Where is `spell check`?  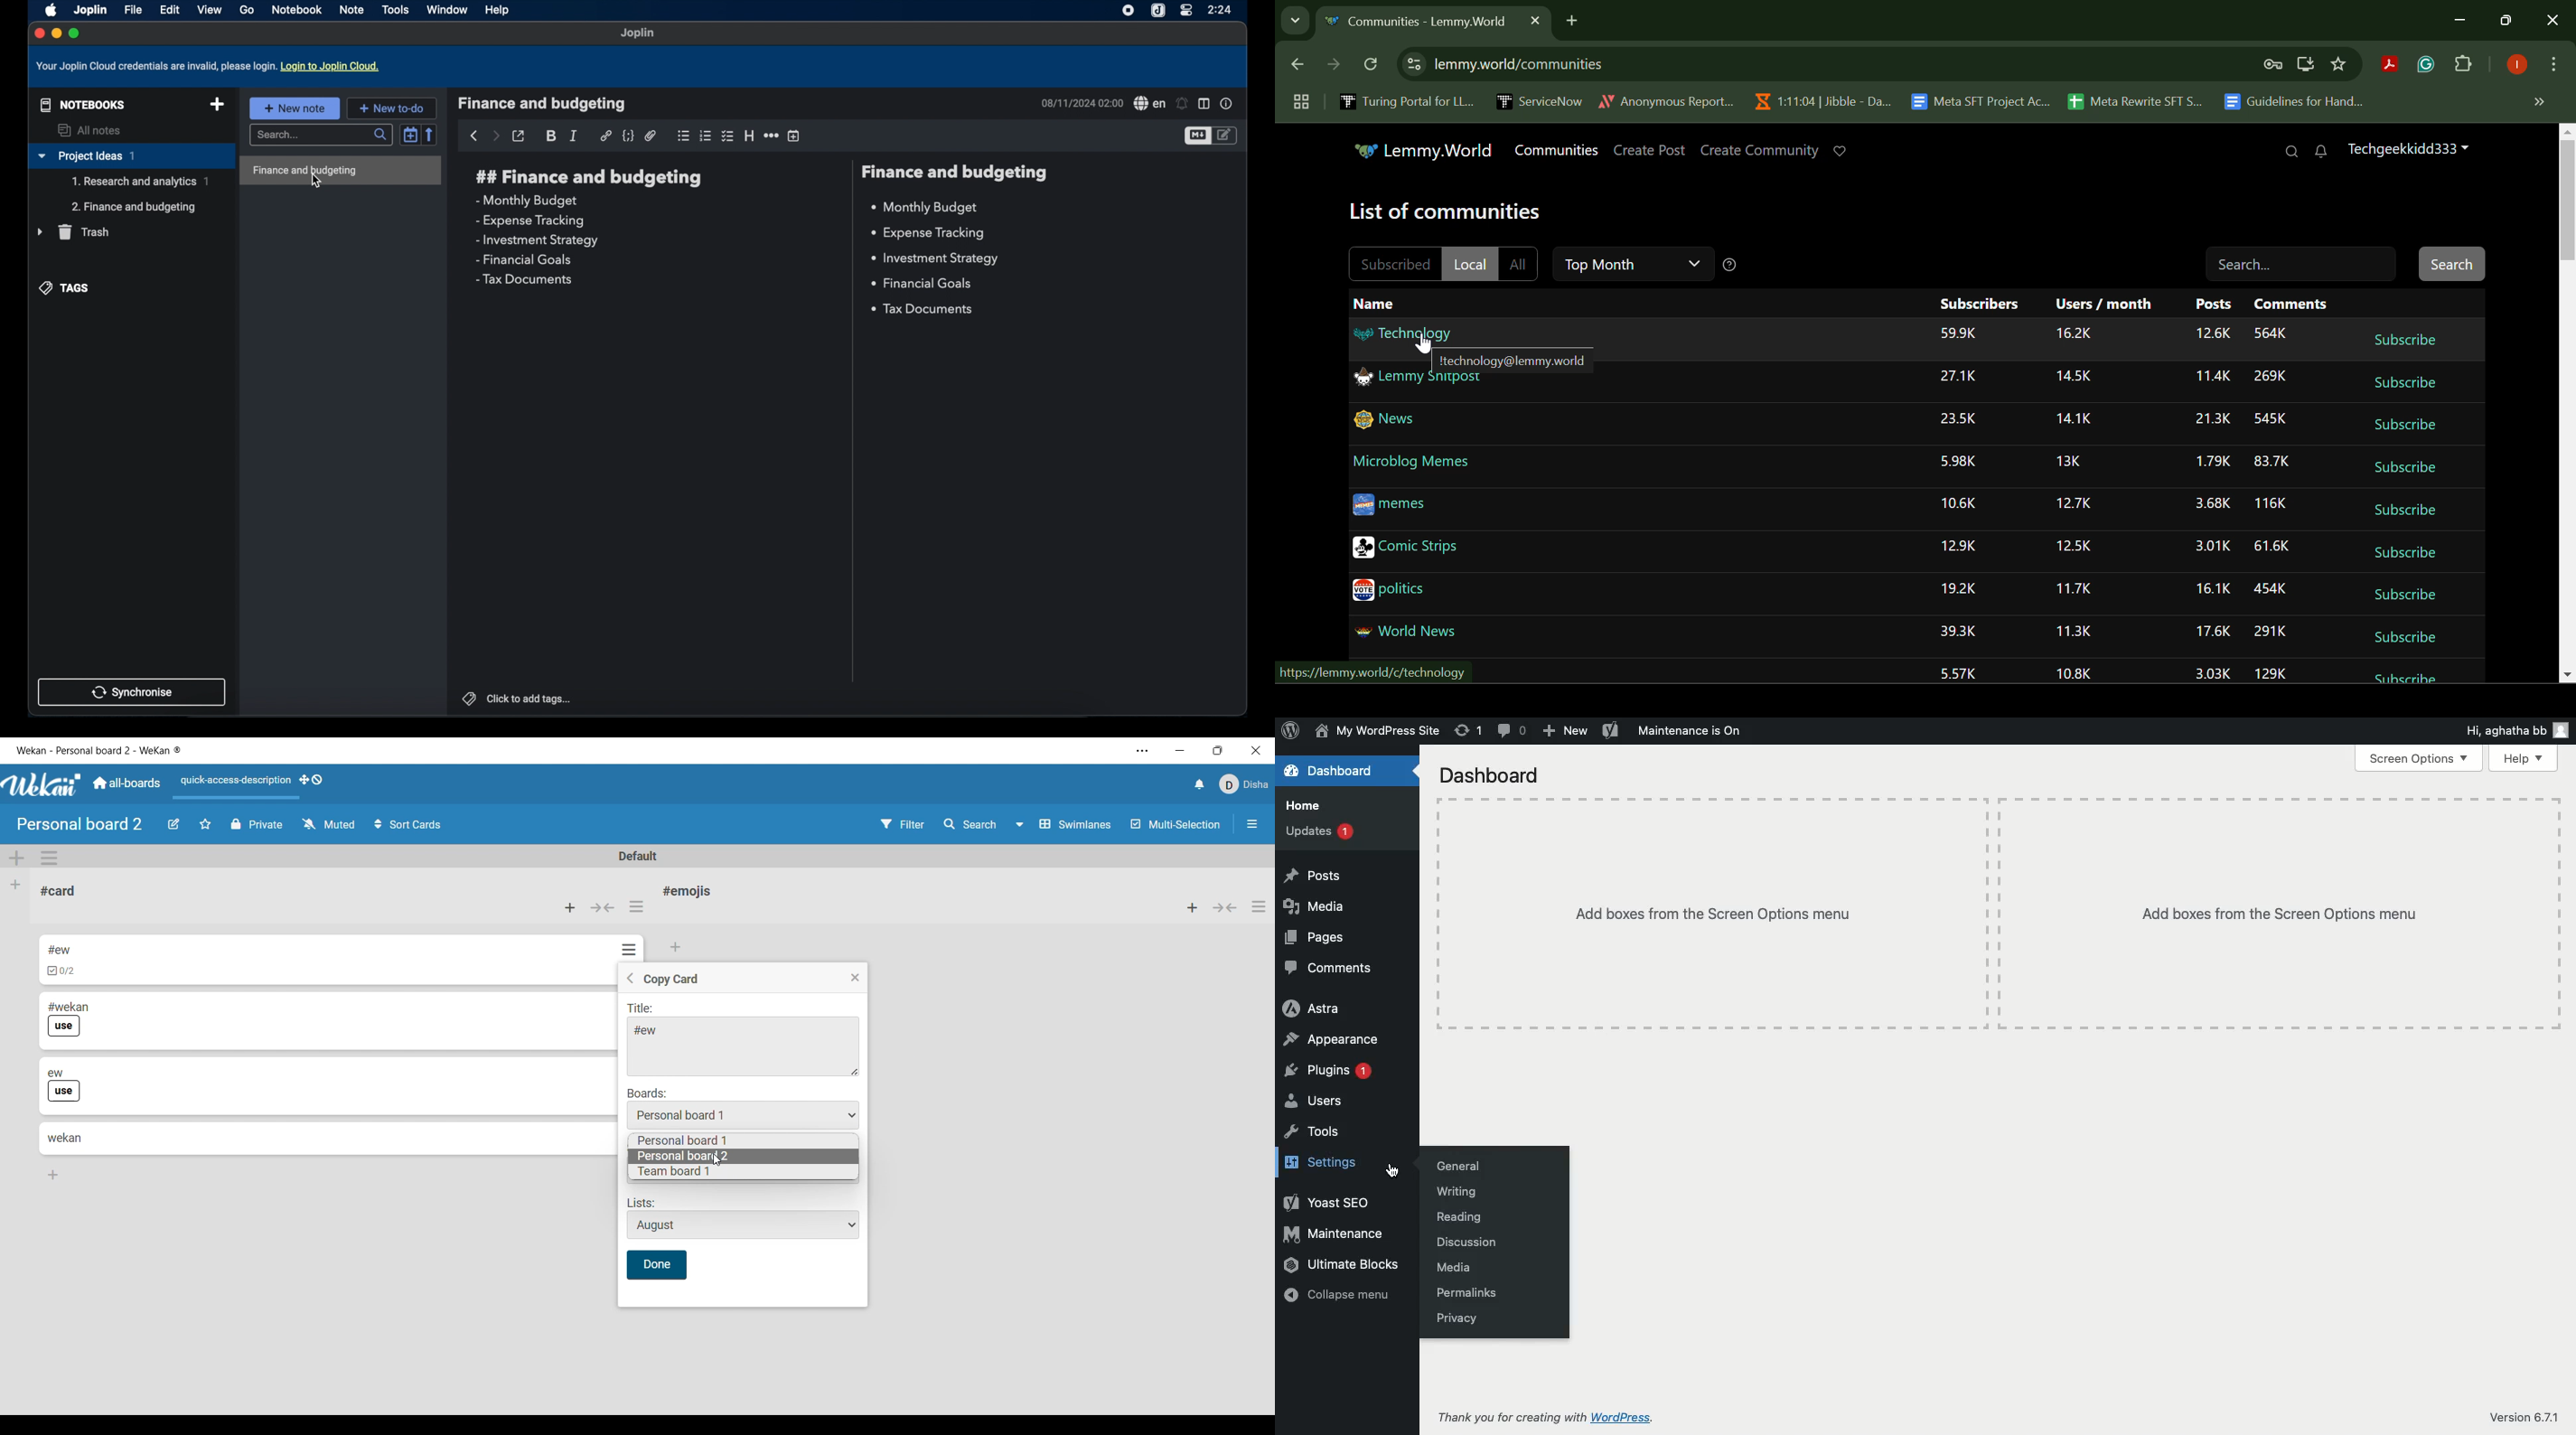 spell check is located at coordinates (1149, 104).